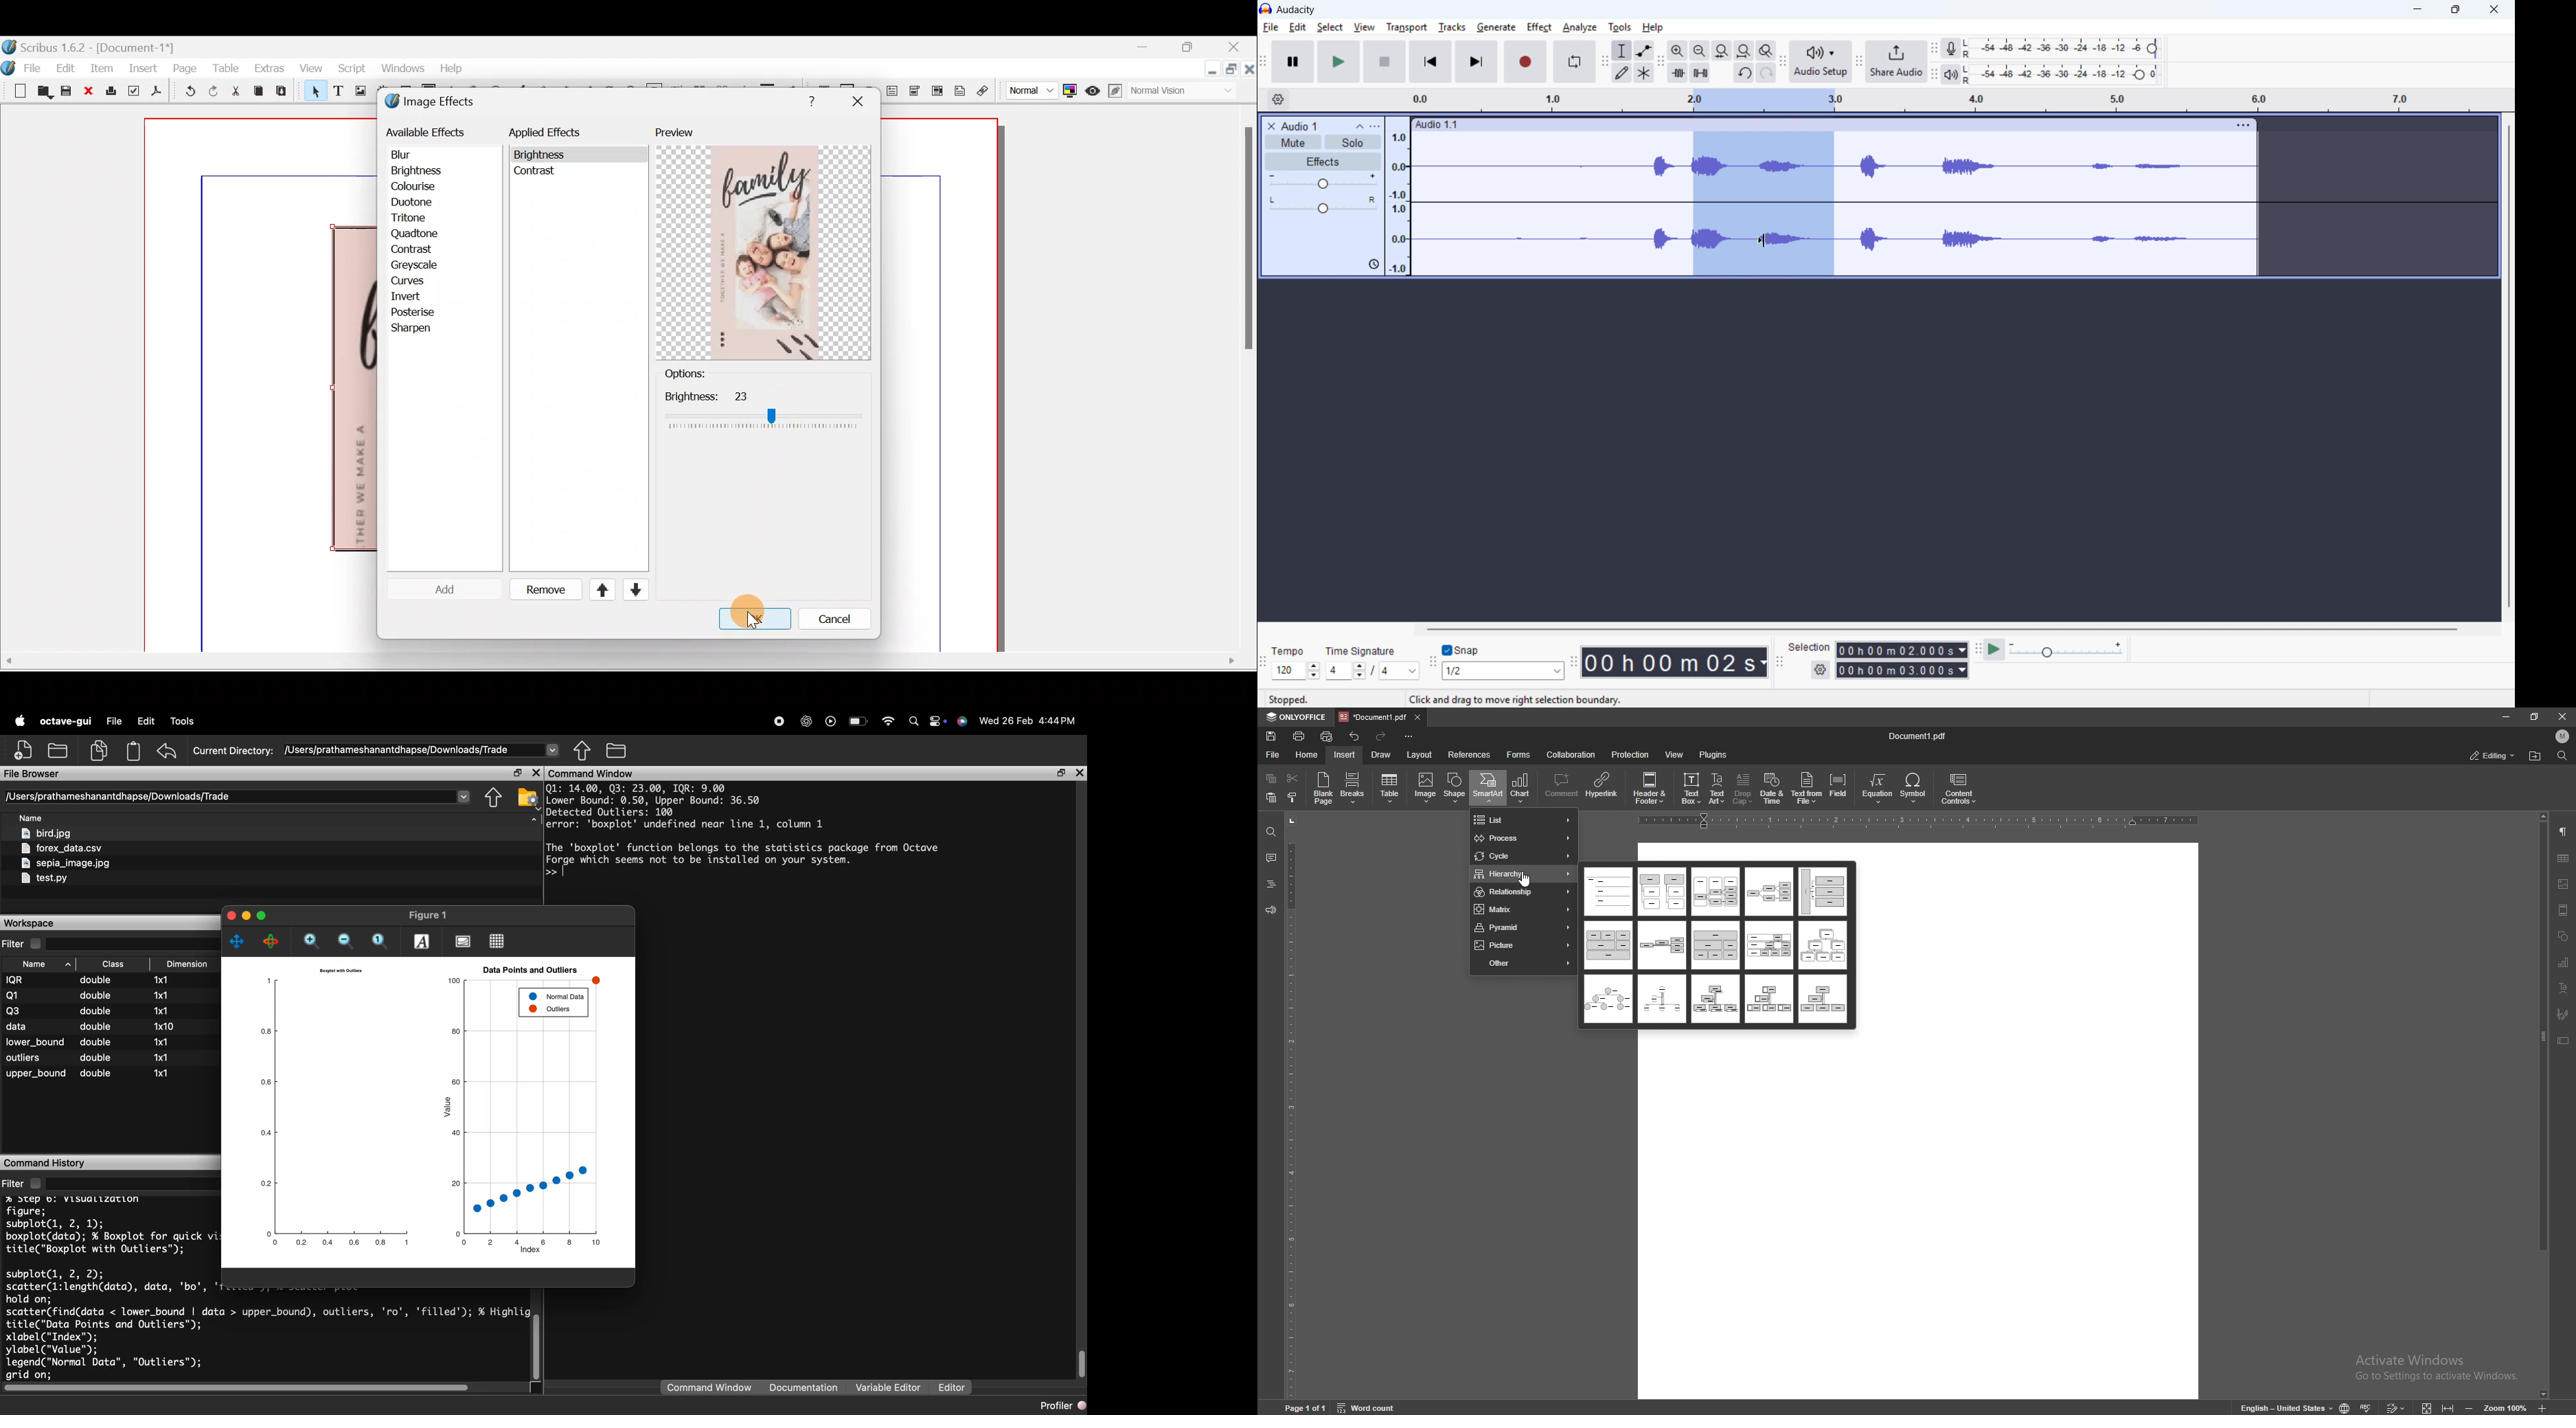  I want to click on Close, so click(1250, 71).